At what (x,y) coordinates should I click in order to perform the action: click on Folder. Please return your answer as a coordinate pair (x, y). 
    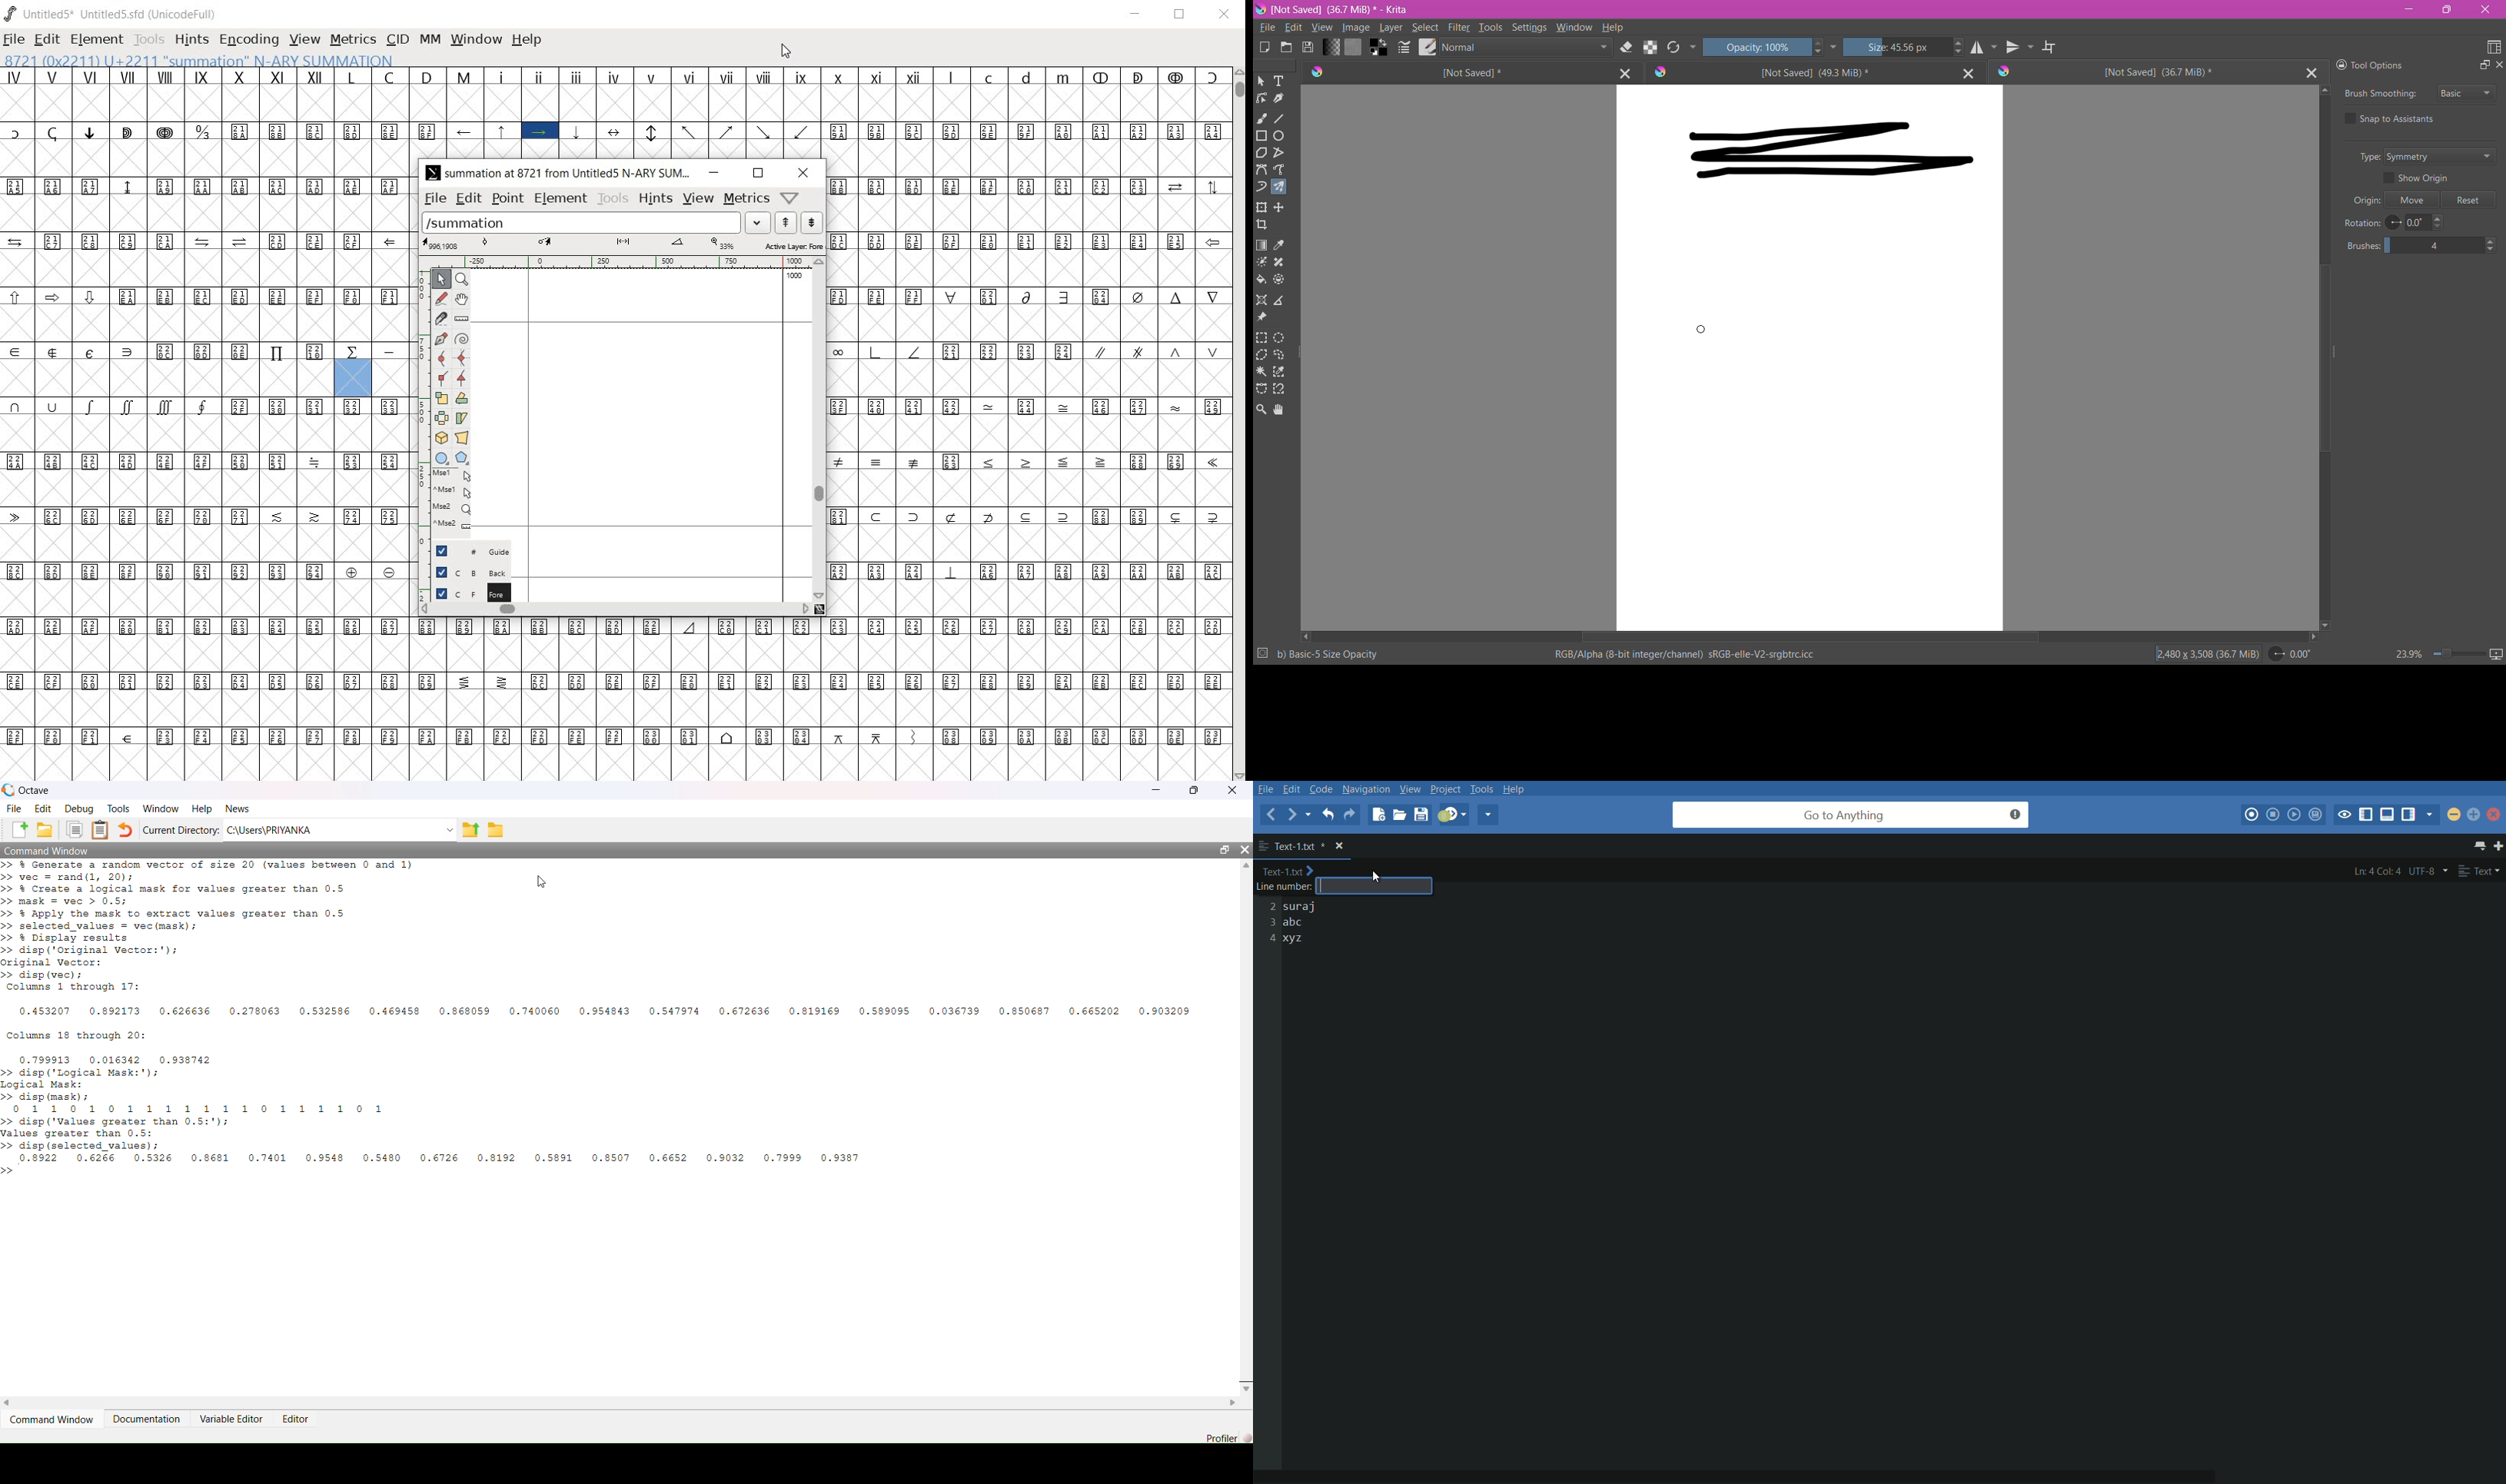
    Looking at the image, I should click on (495, 831).